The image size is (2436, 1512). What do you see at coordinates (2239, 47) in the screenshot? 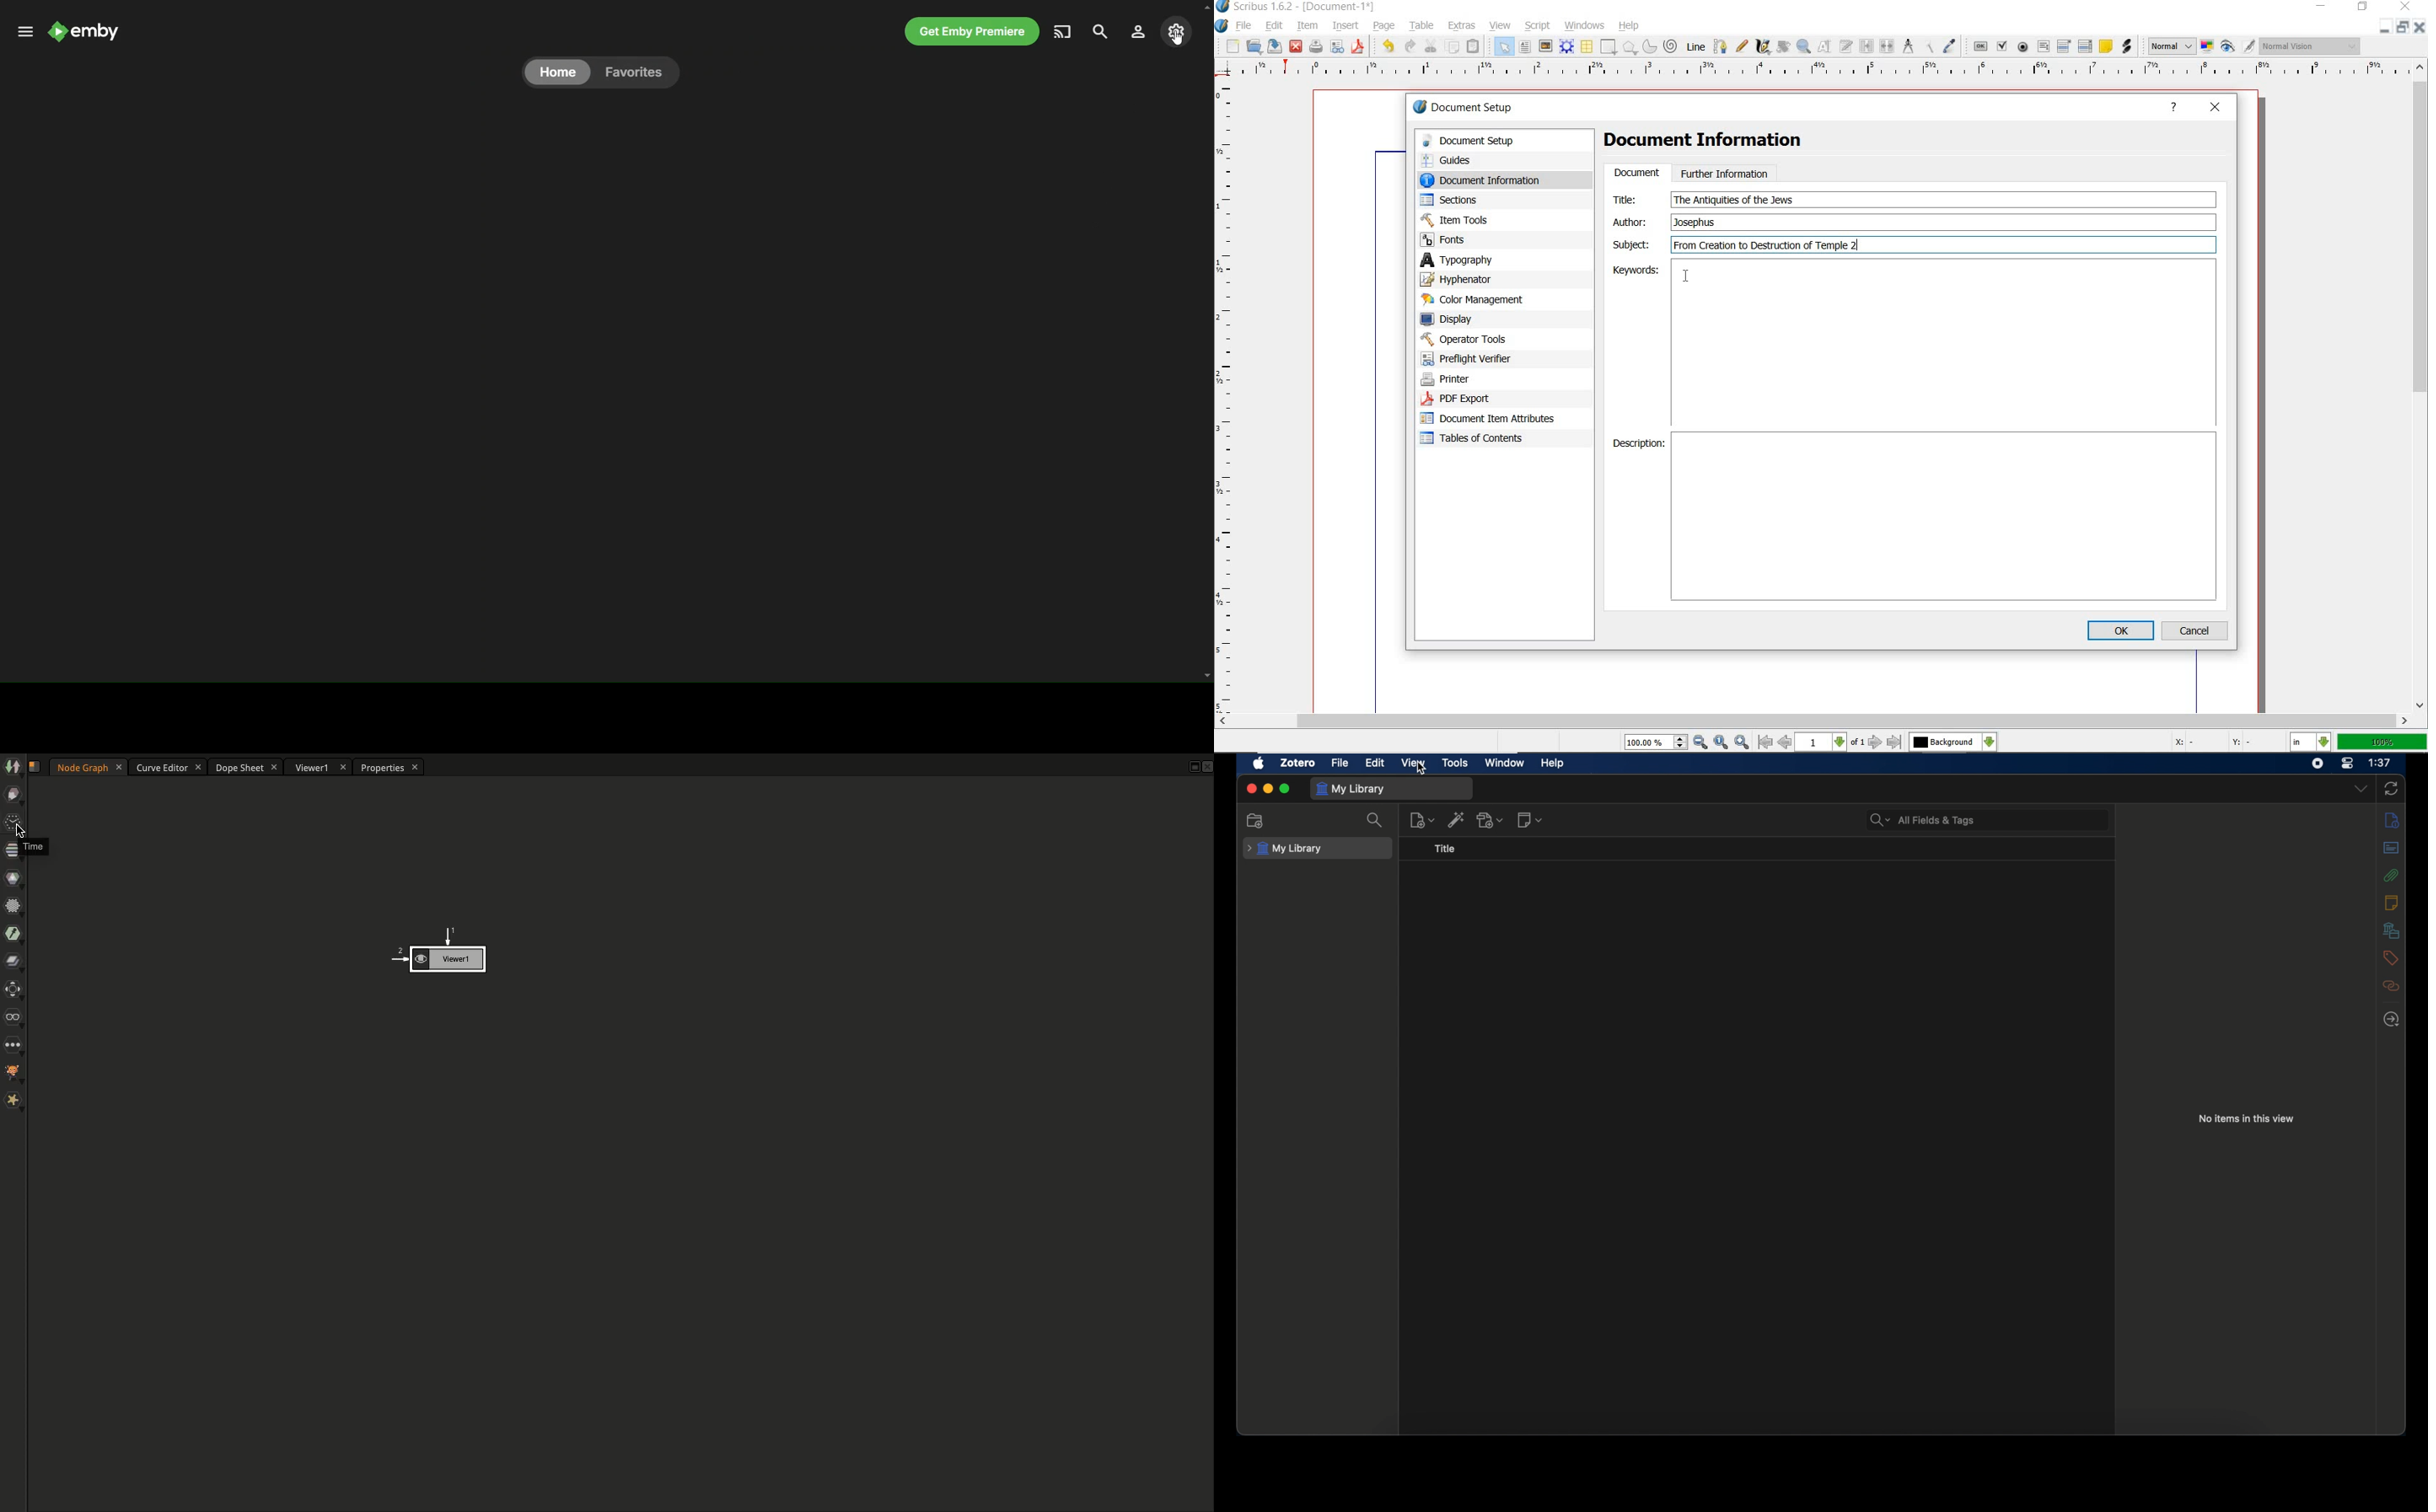
I see `preview mode` at bounding box center [2239, 47].